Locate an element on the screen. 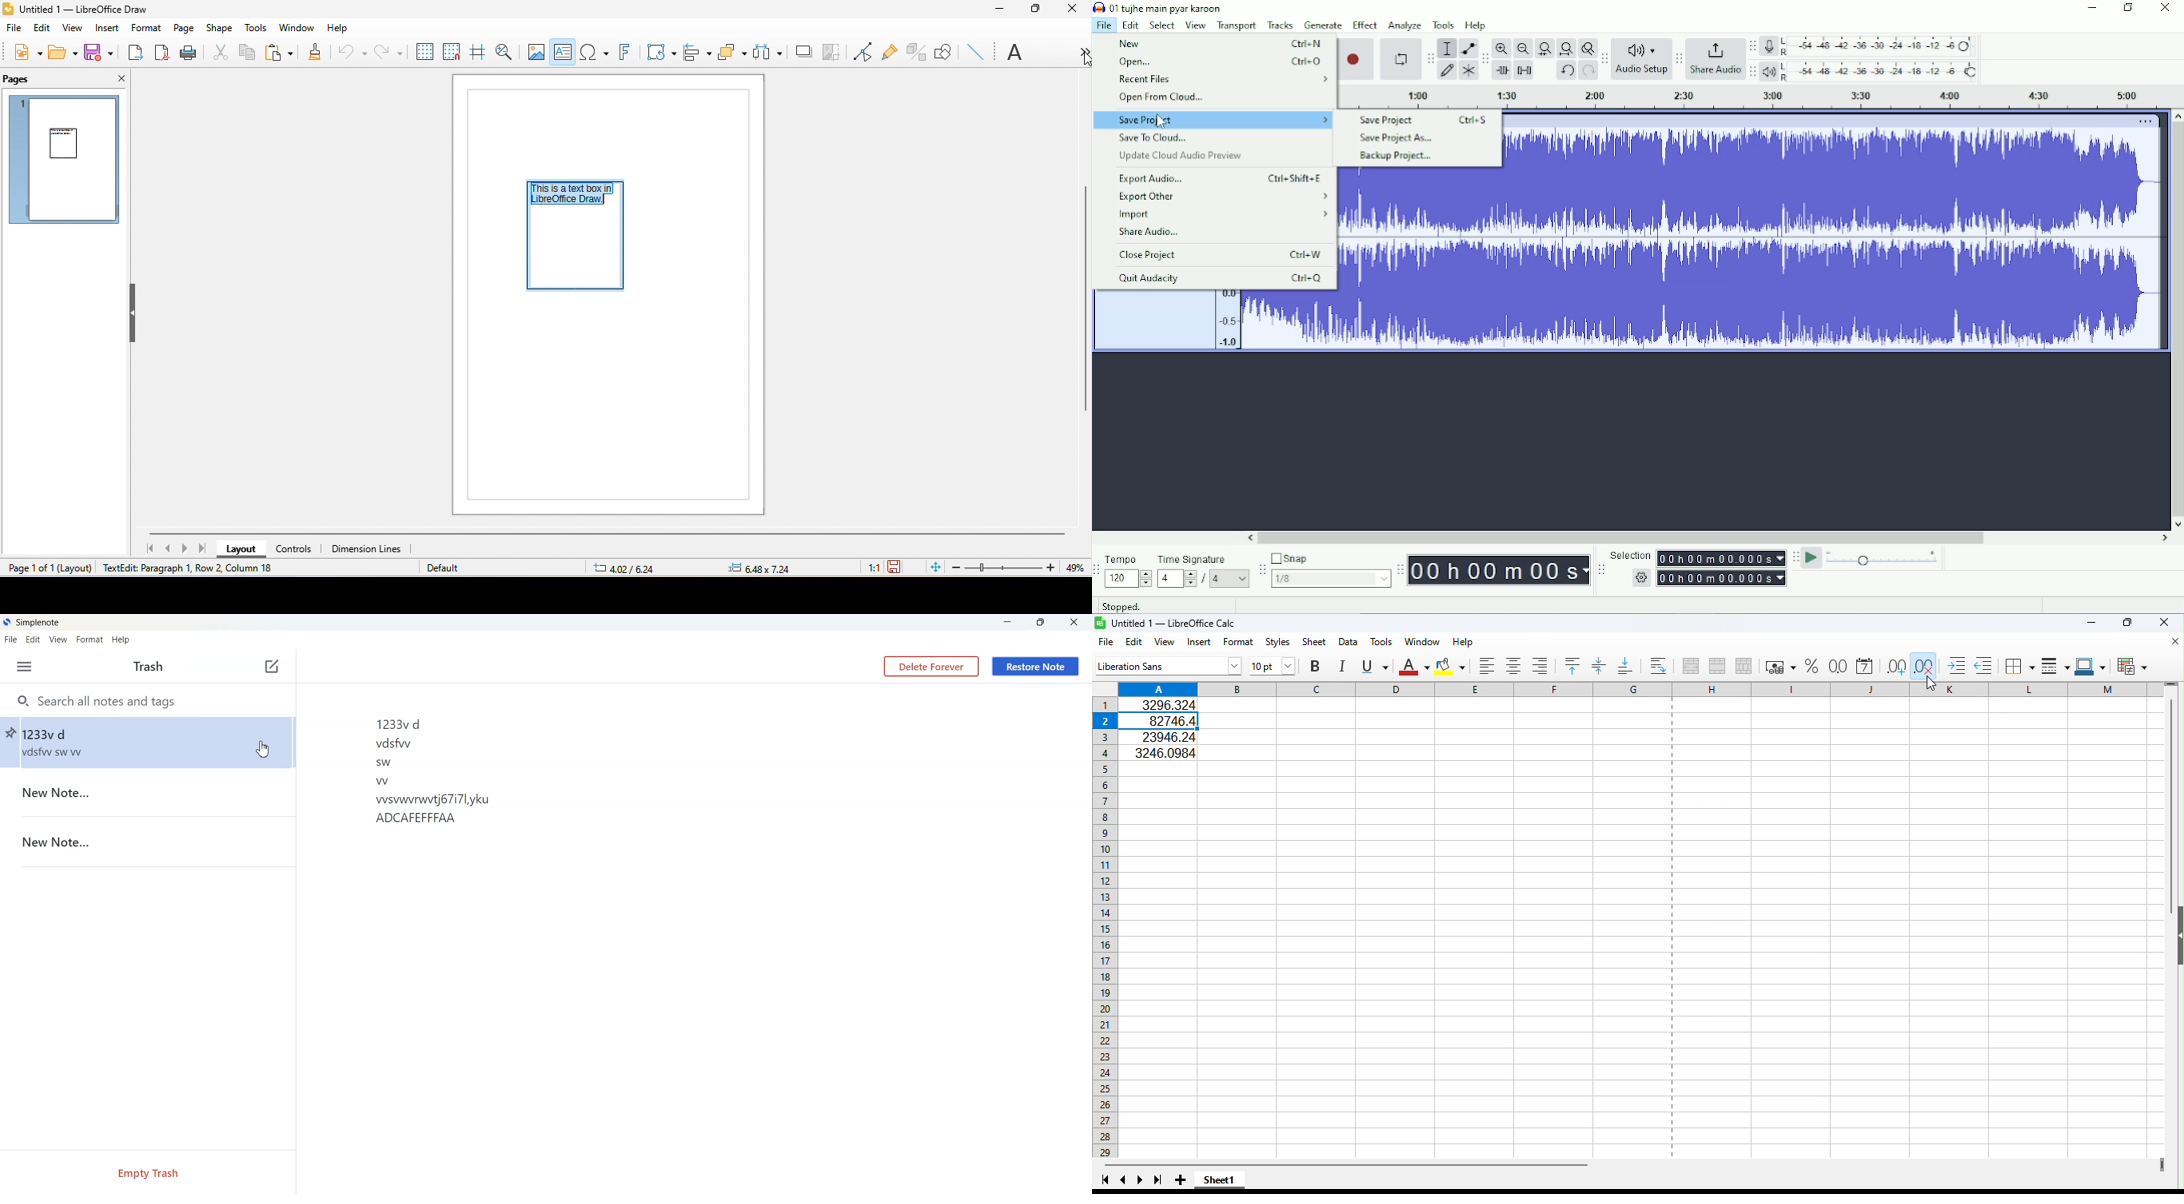 This screenshot has height=1204, width=2184. Close is located at coordinates (2166, 624).